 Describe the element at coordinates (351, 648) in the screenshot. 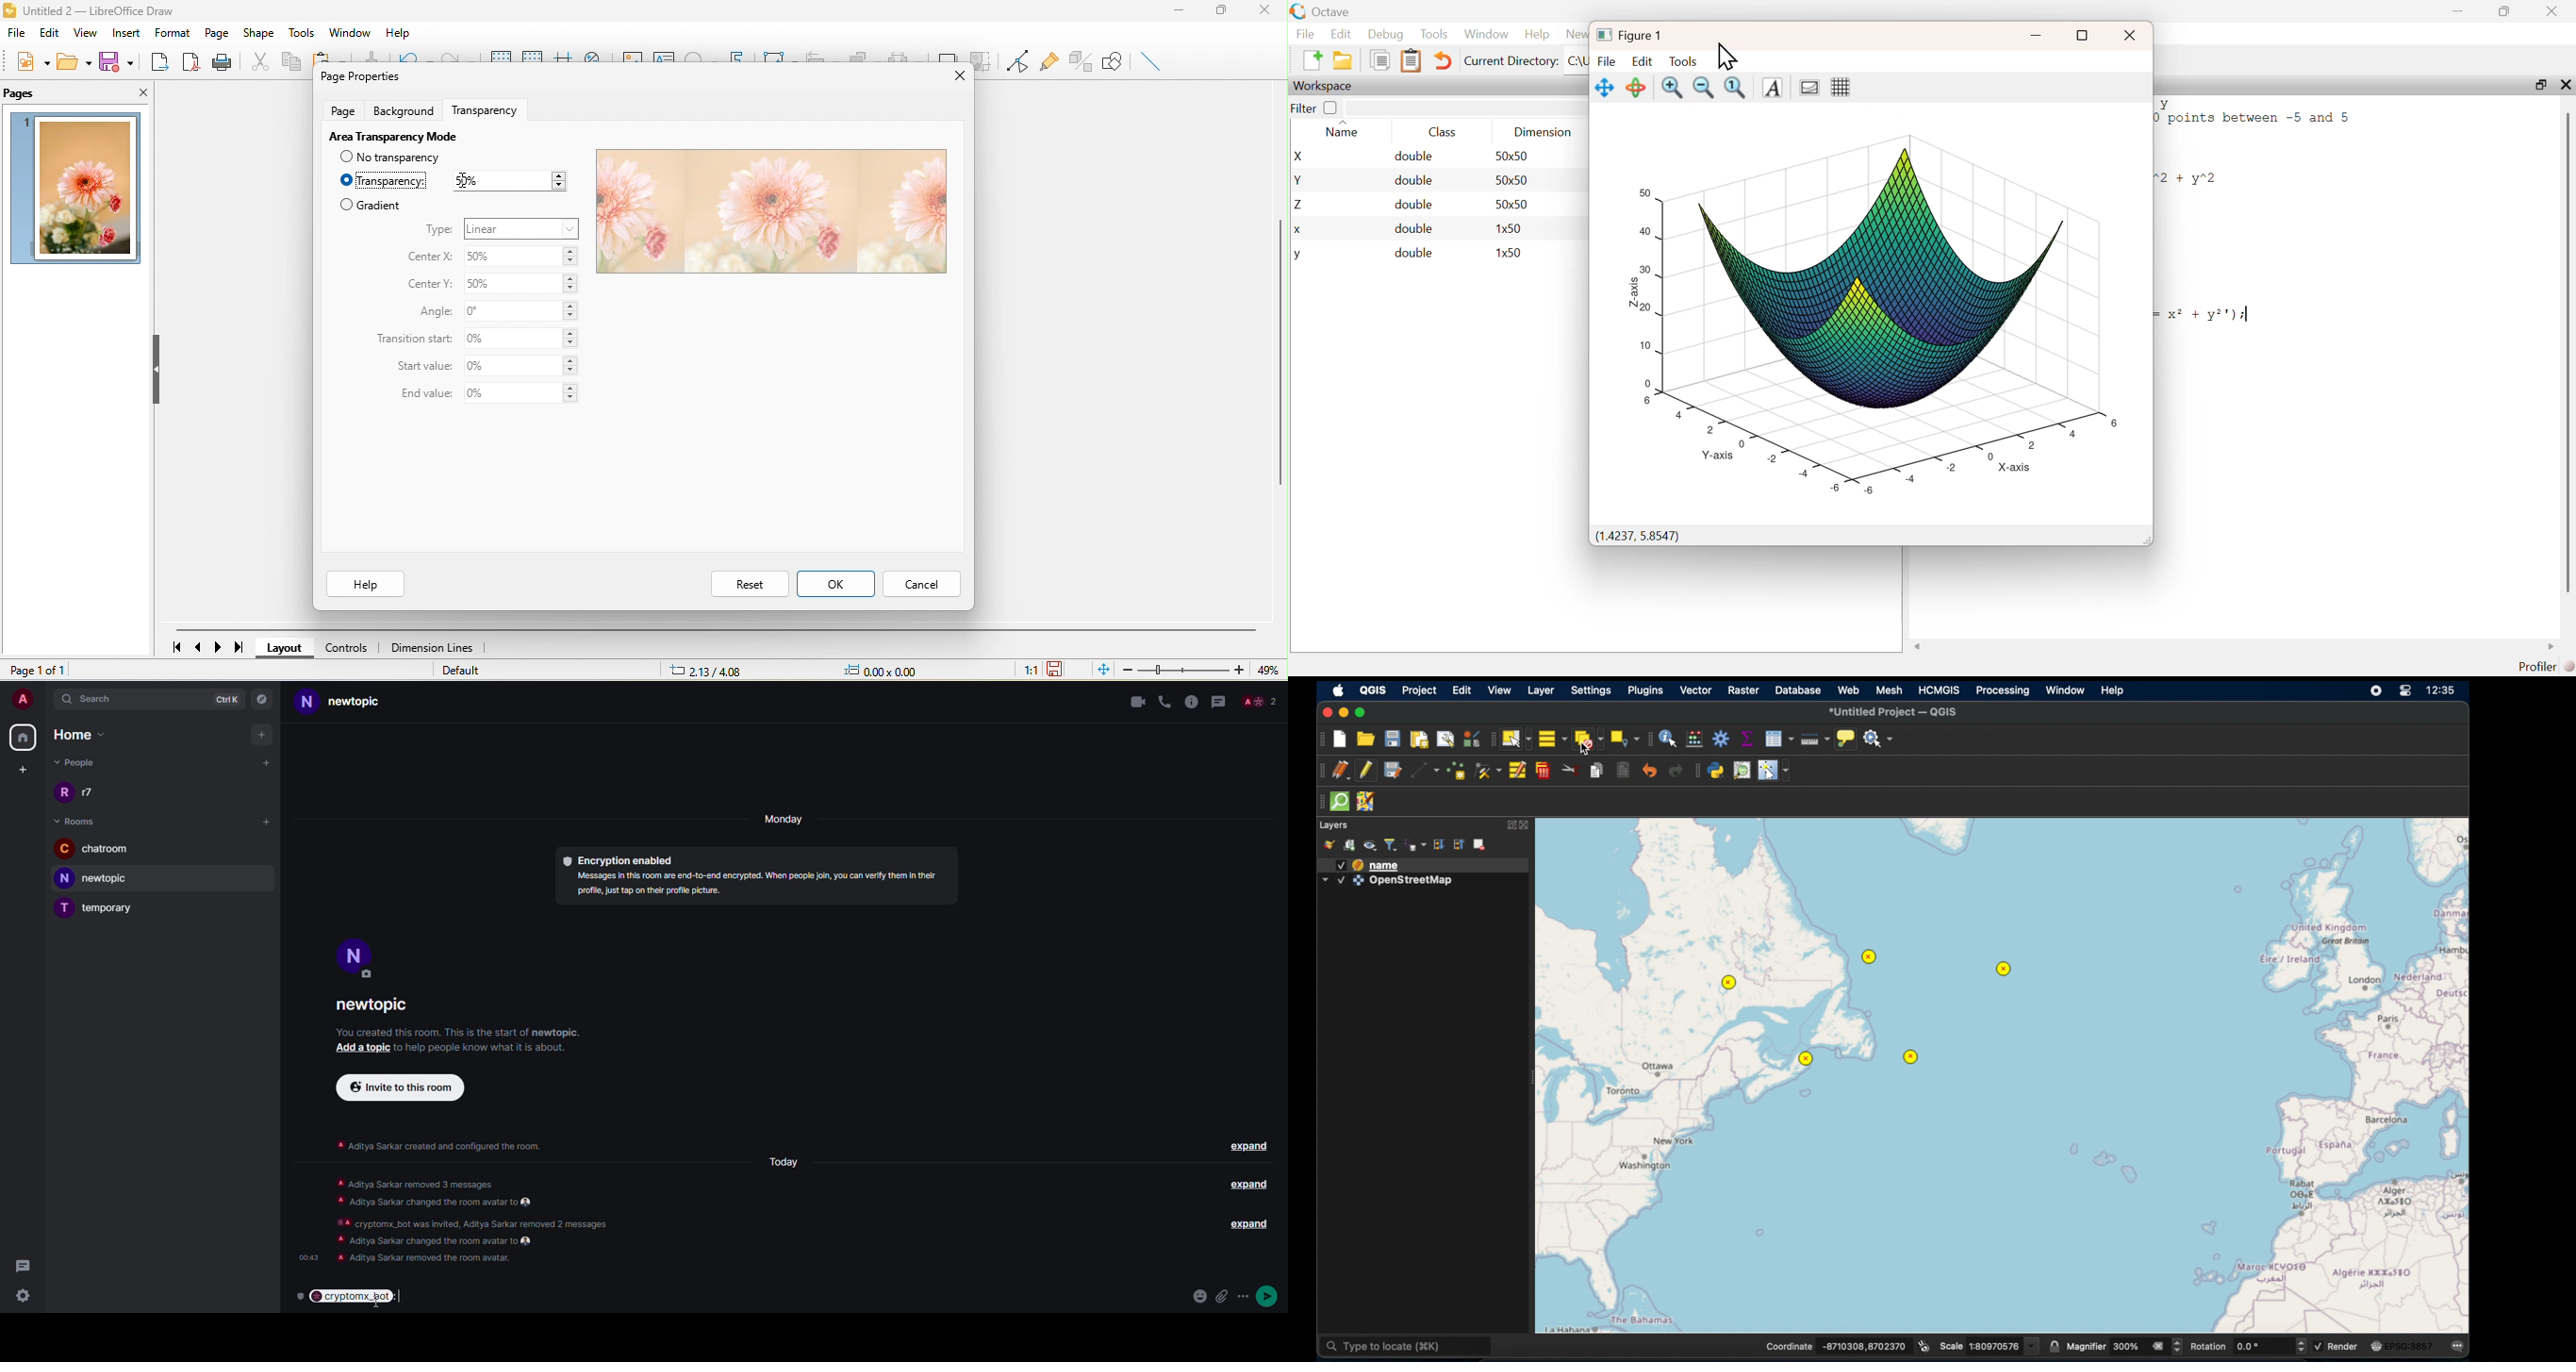

I see `controls` at that location.